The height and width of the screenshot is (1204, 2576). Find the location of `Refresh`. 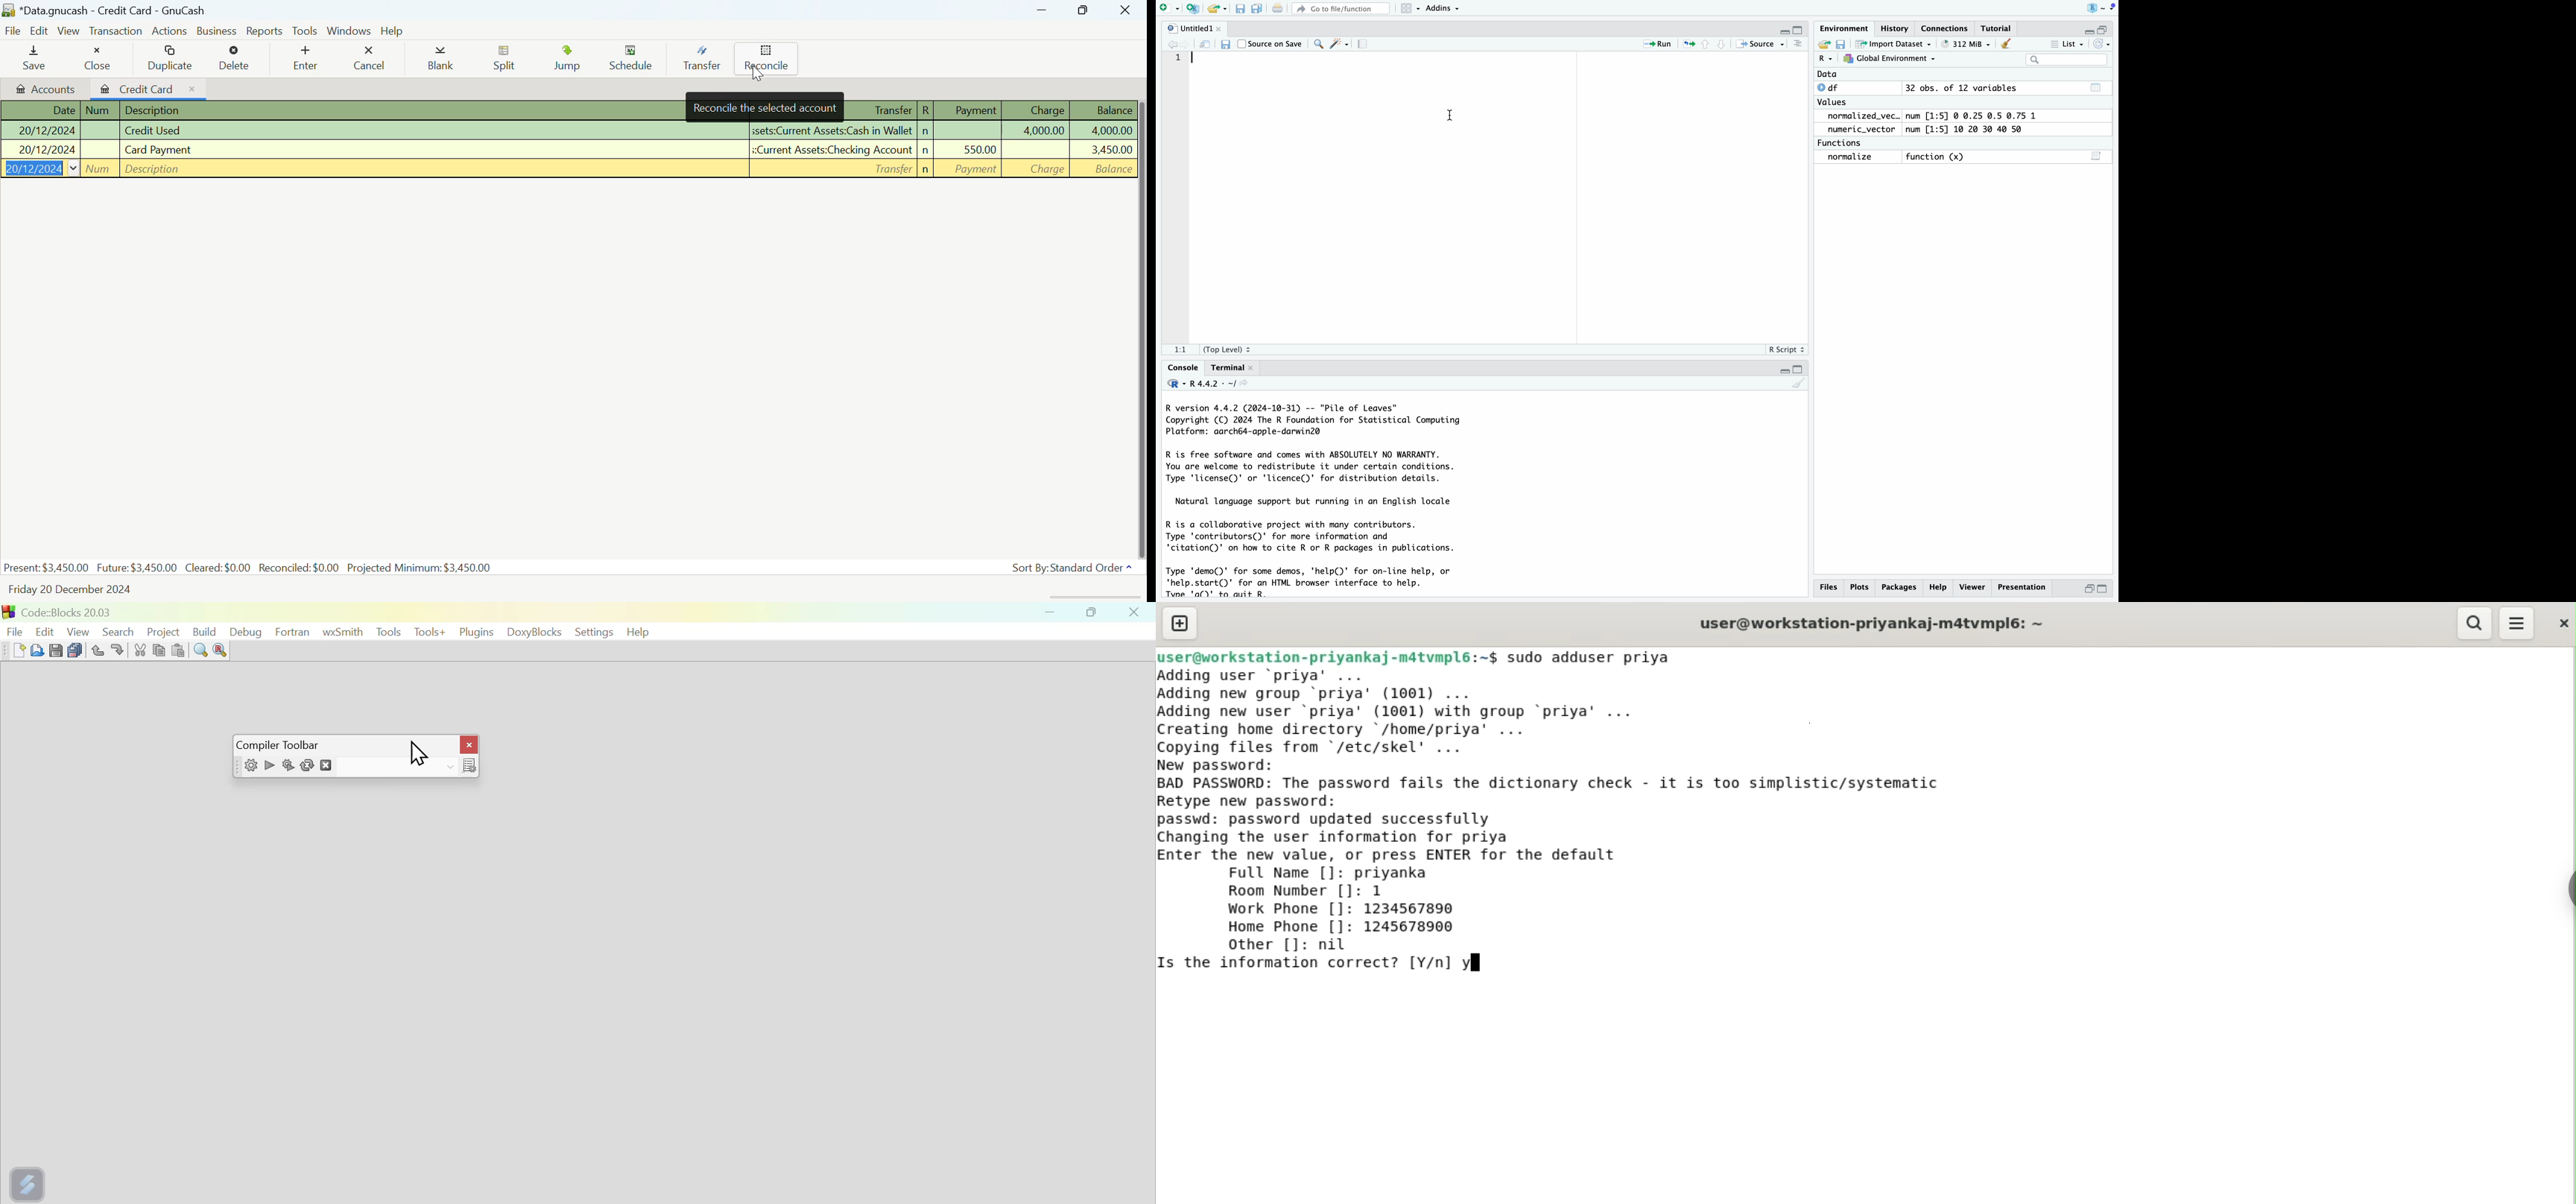

Refresh is located at coordinates (2104, 43).